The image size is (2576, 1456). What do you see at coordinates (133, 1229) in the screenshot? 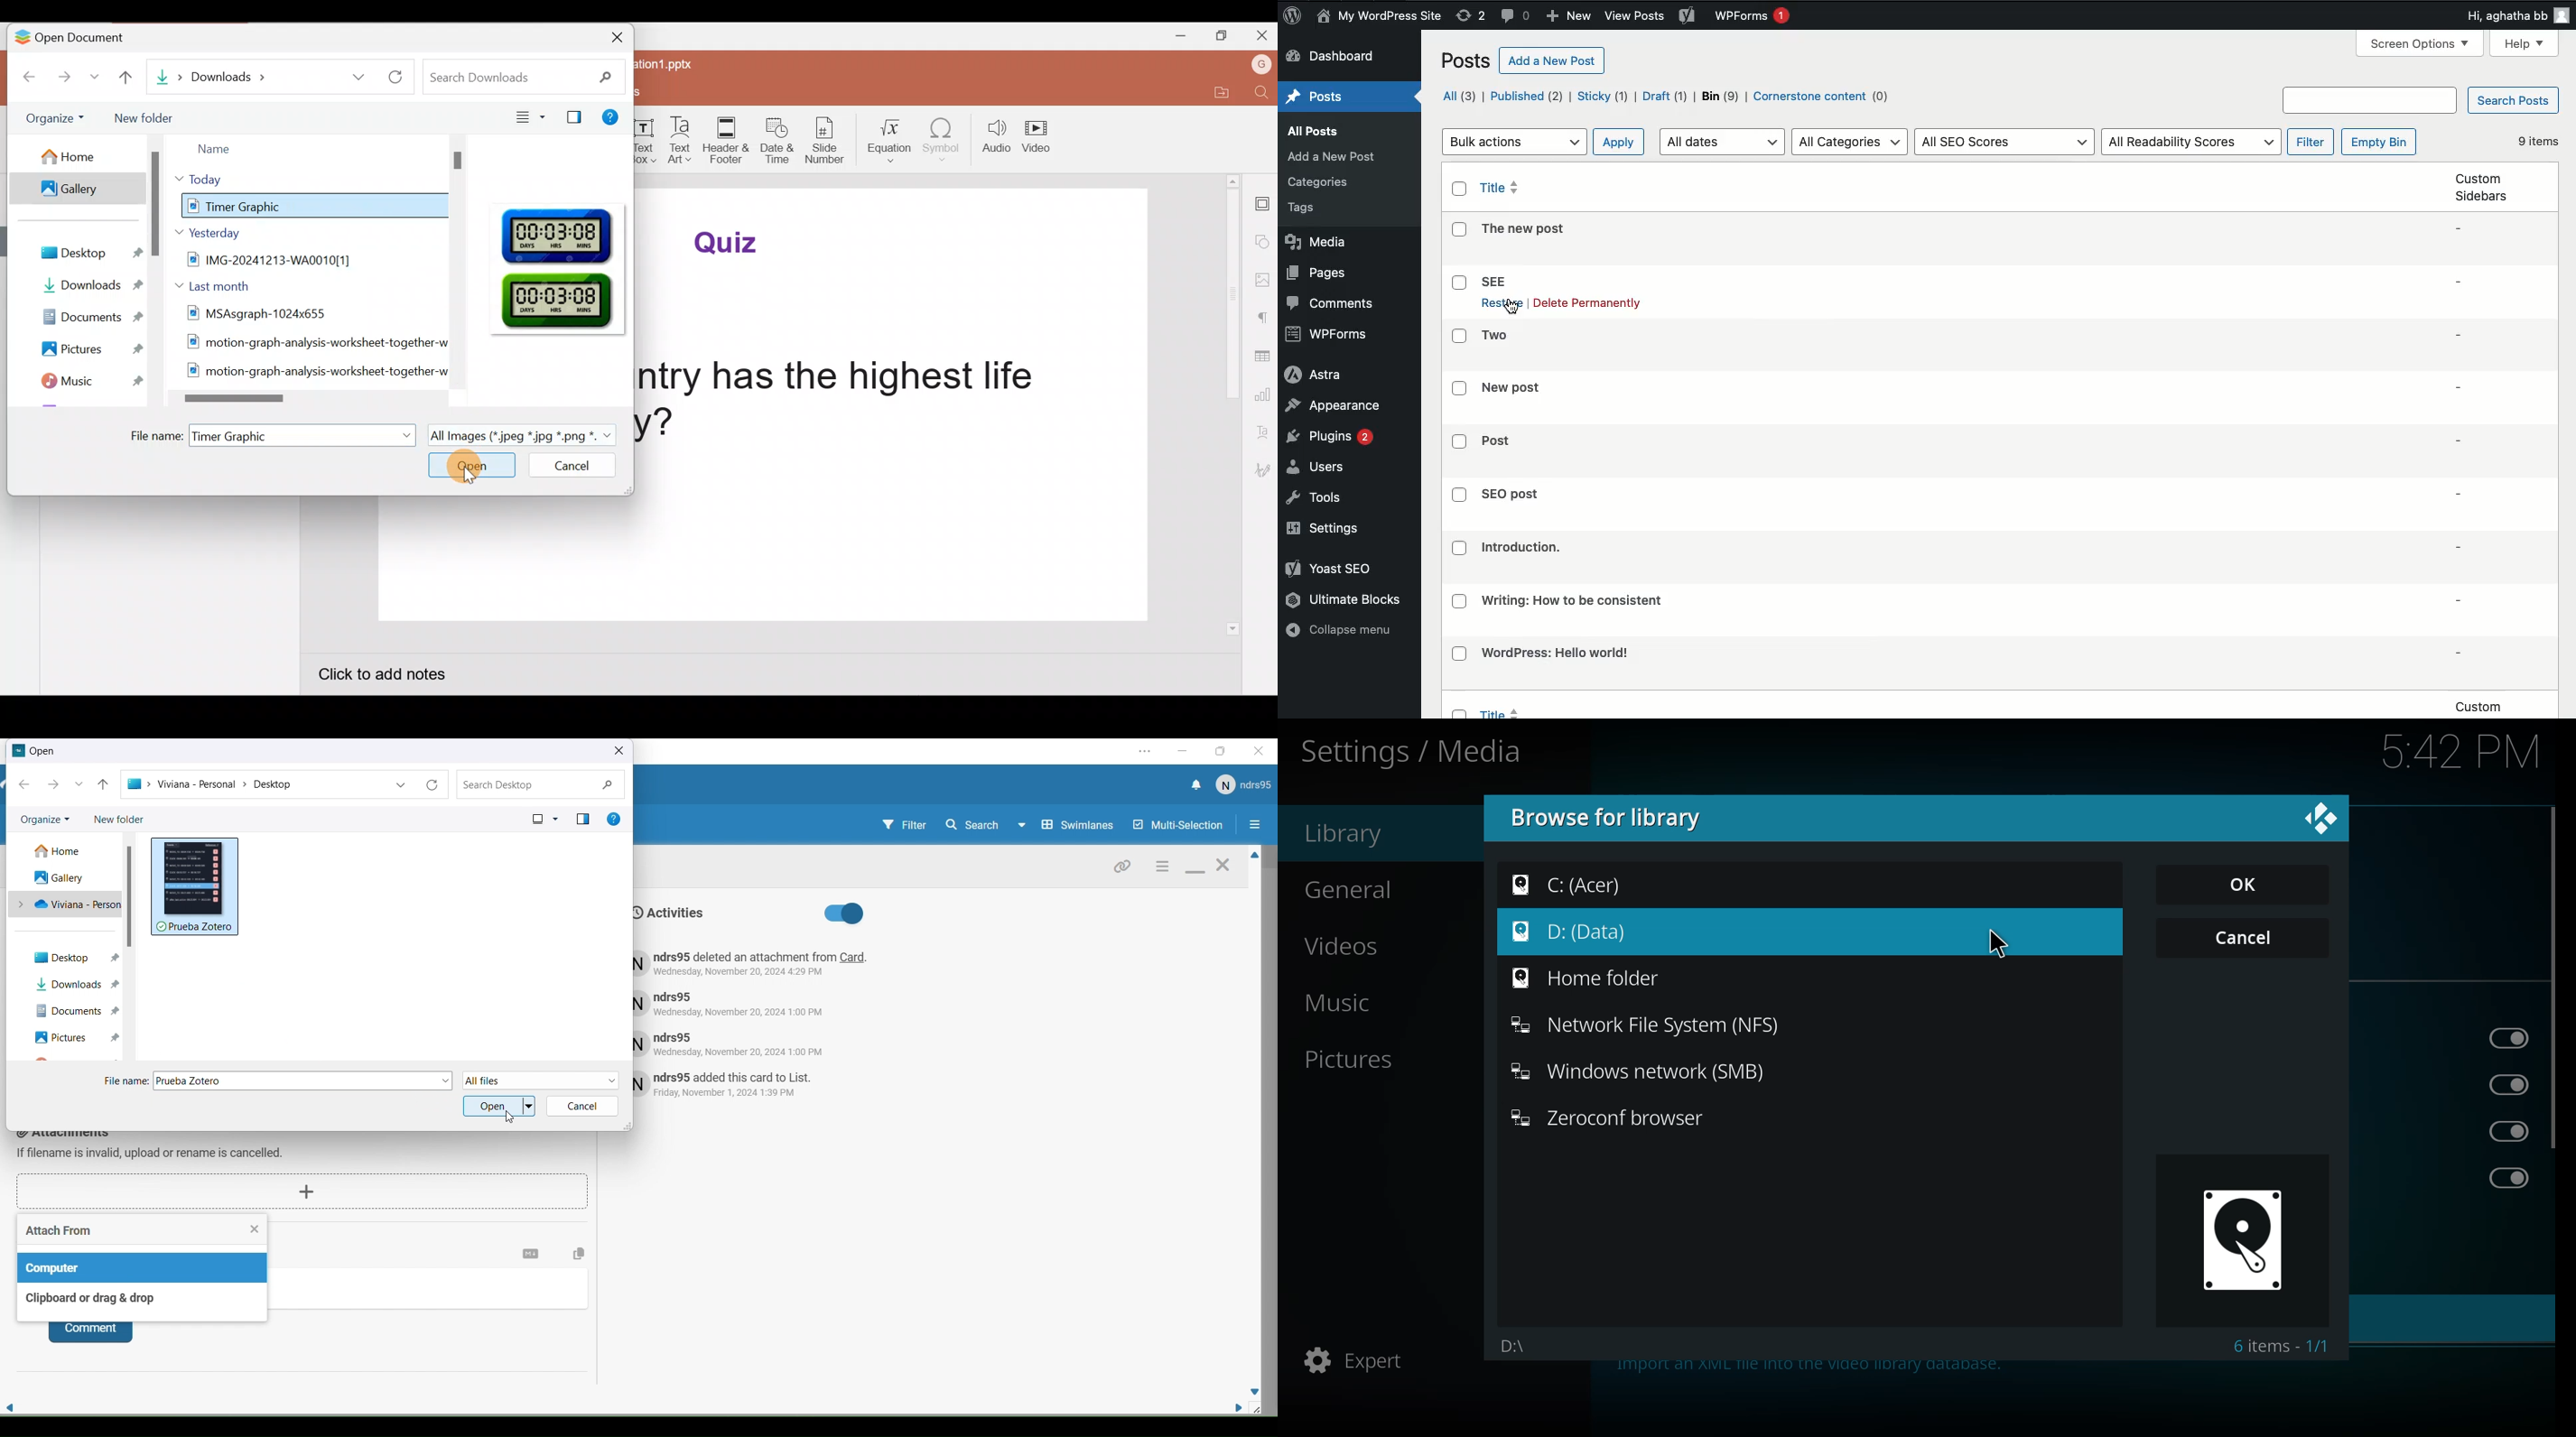
I see `Attach from` at bounding box center [133, 1229].